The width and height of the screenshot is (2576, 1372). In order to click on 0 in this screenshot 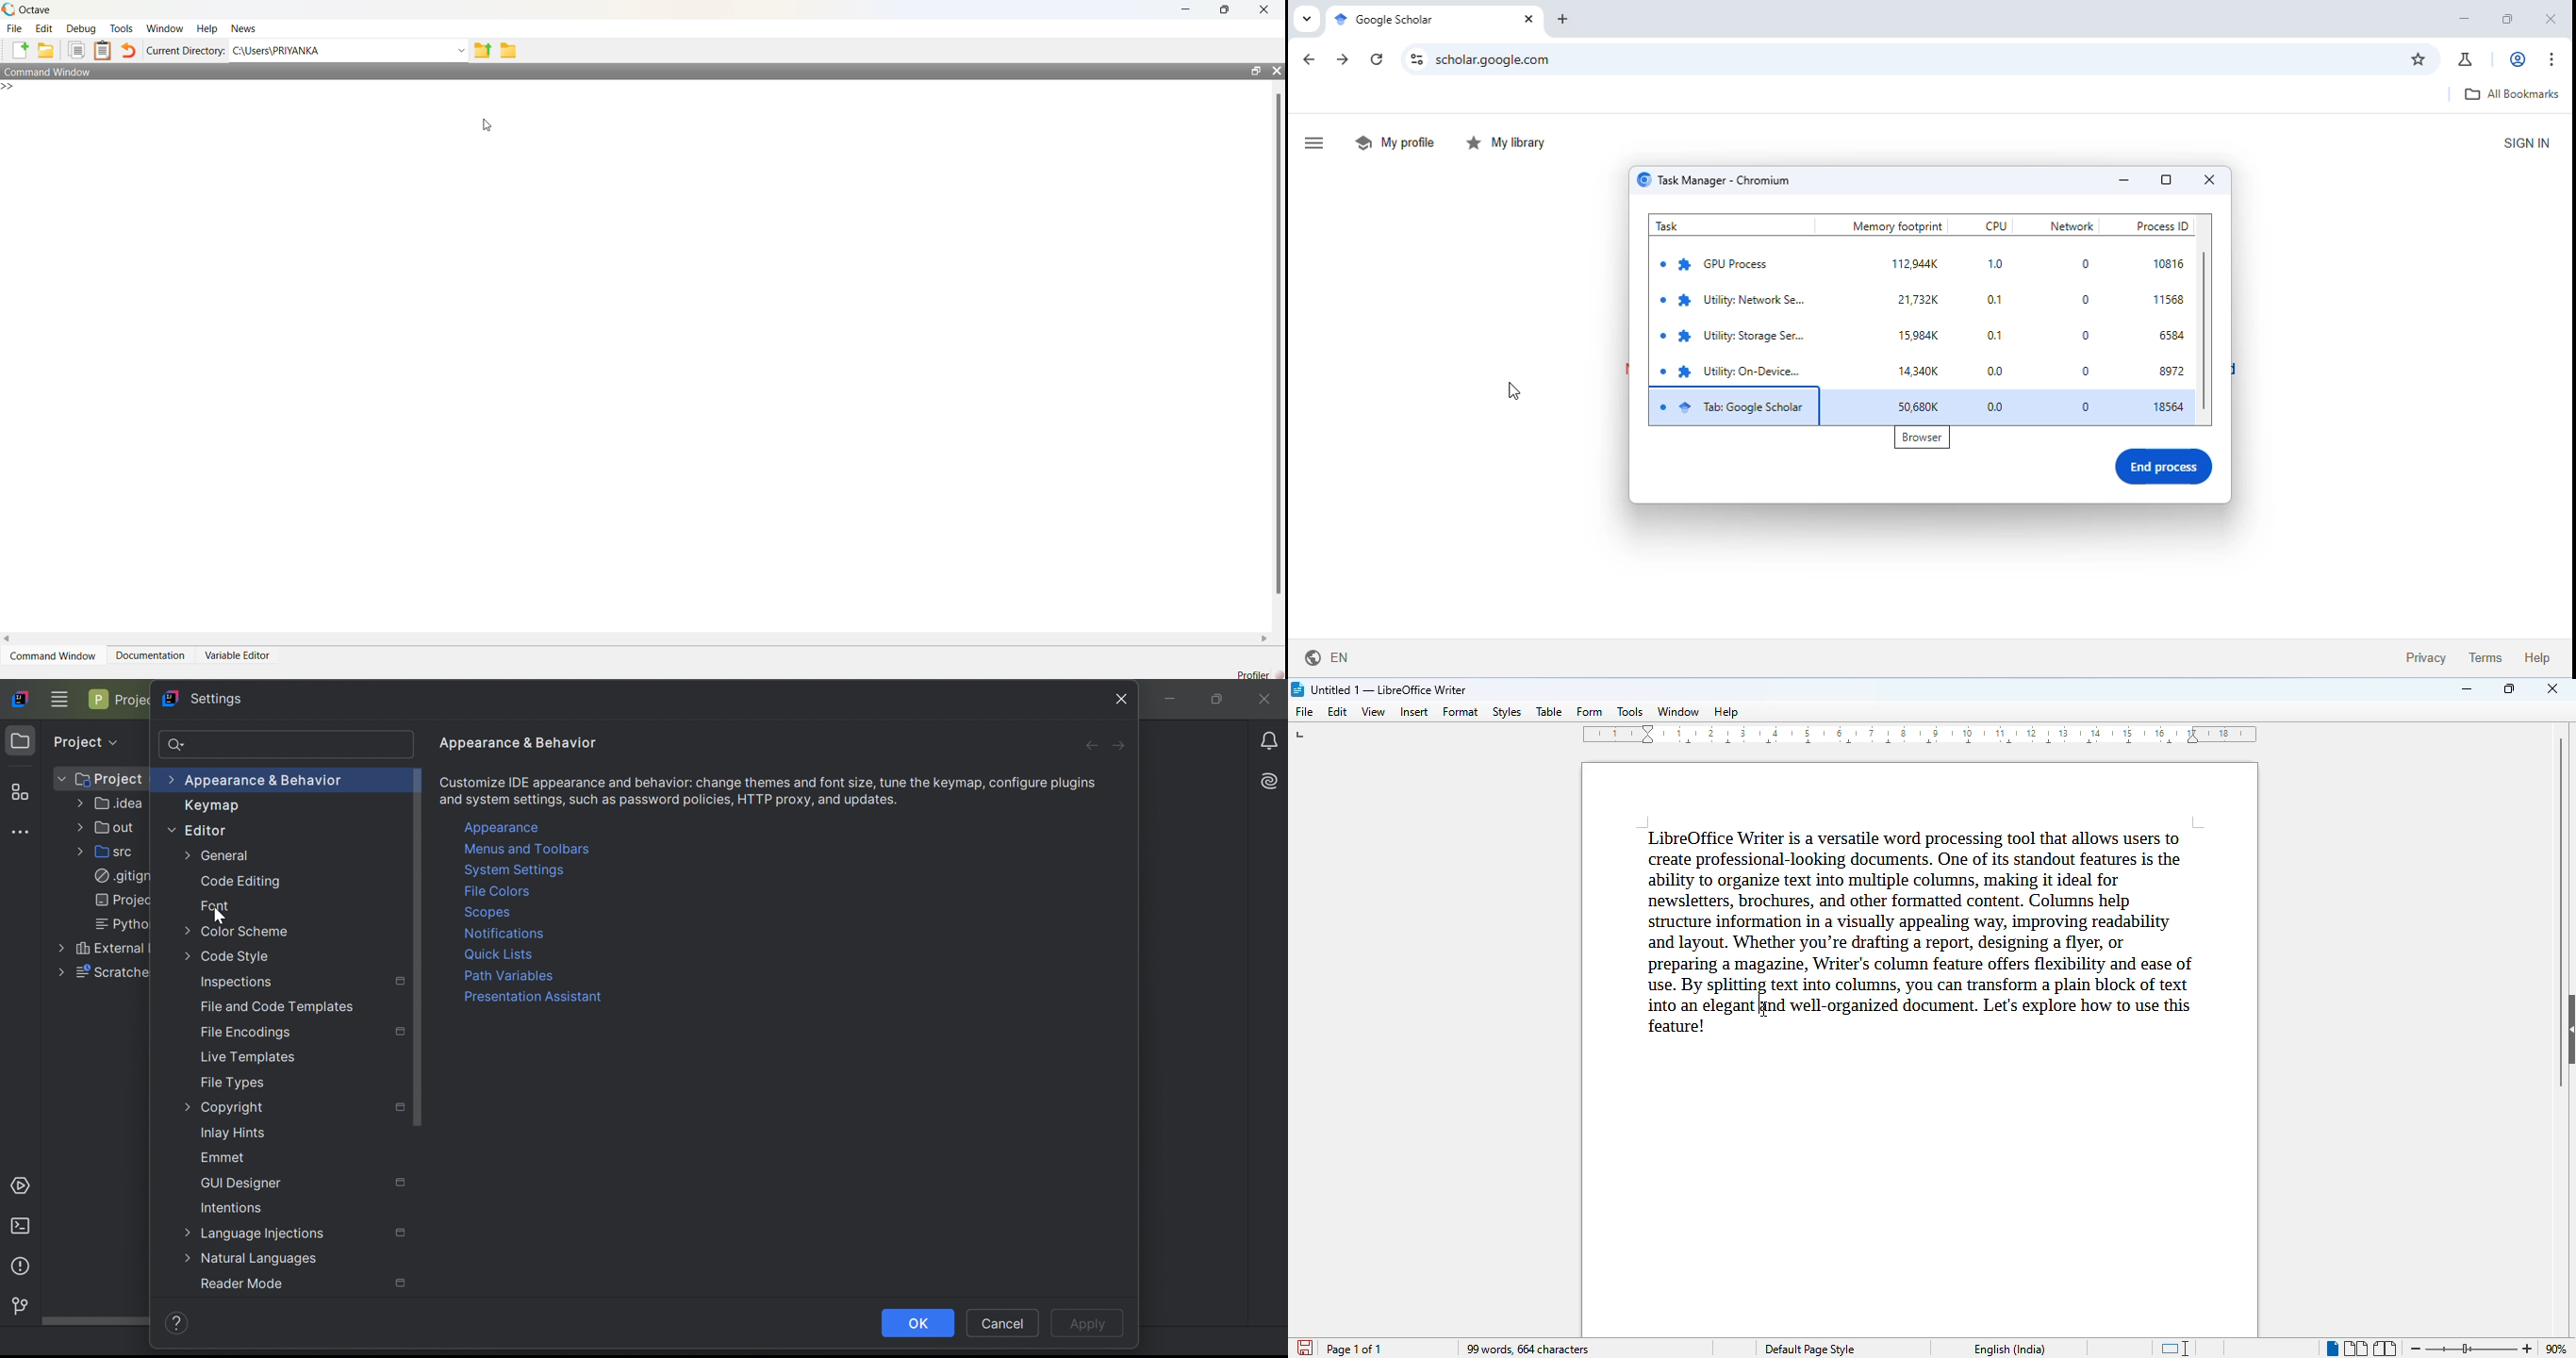, I will do `click(2083, 369)`.